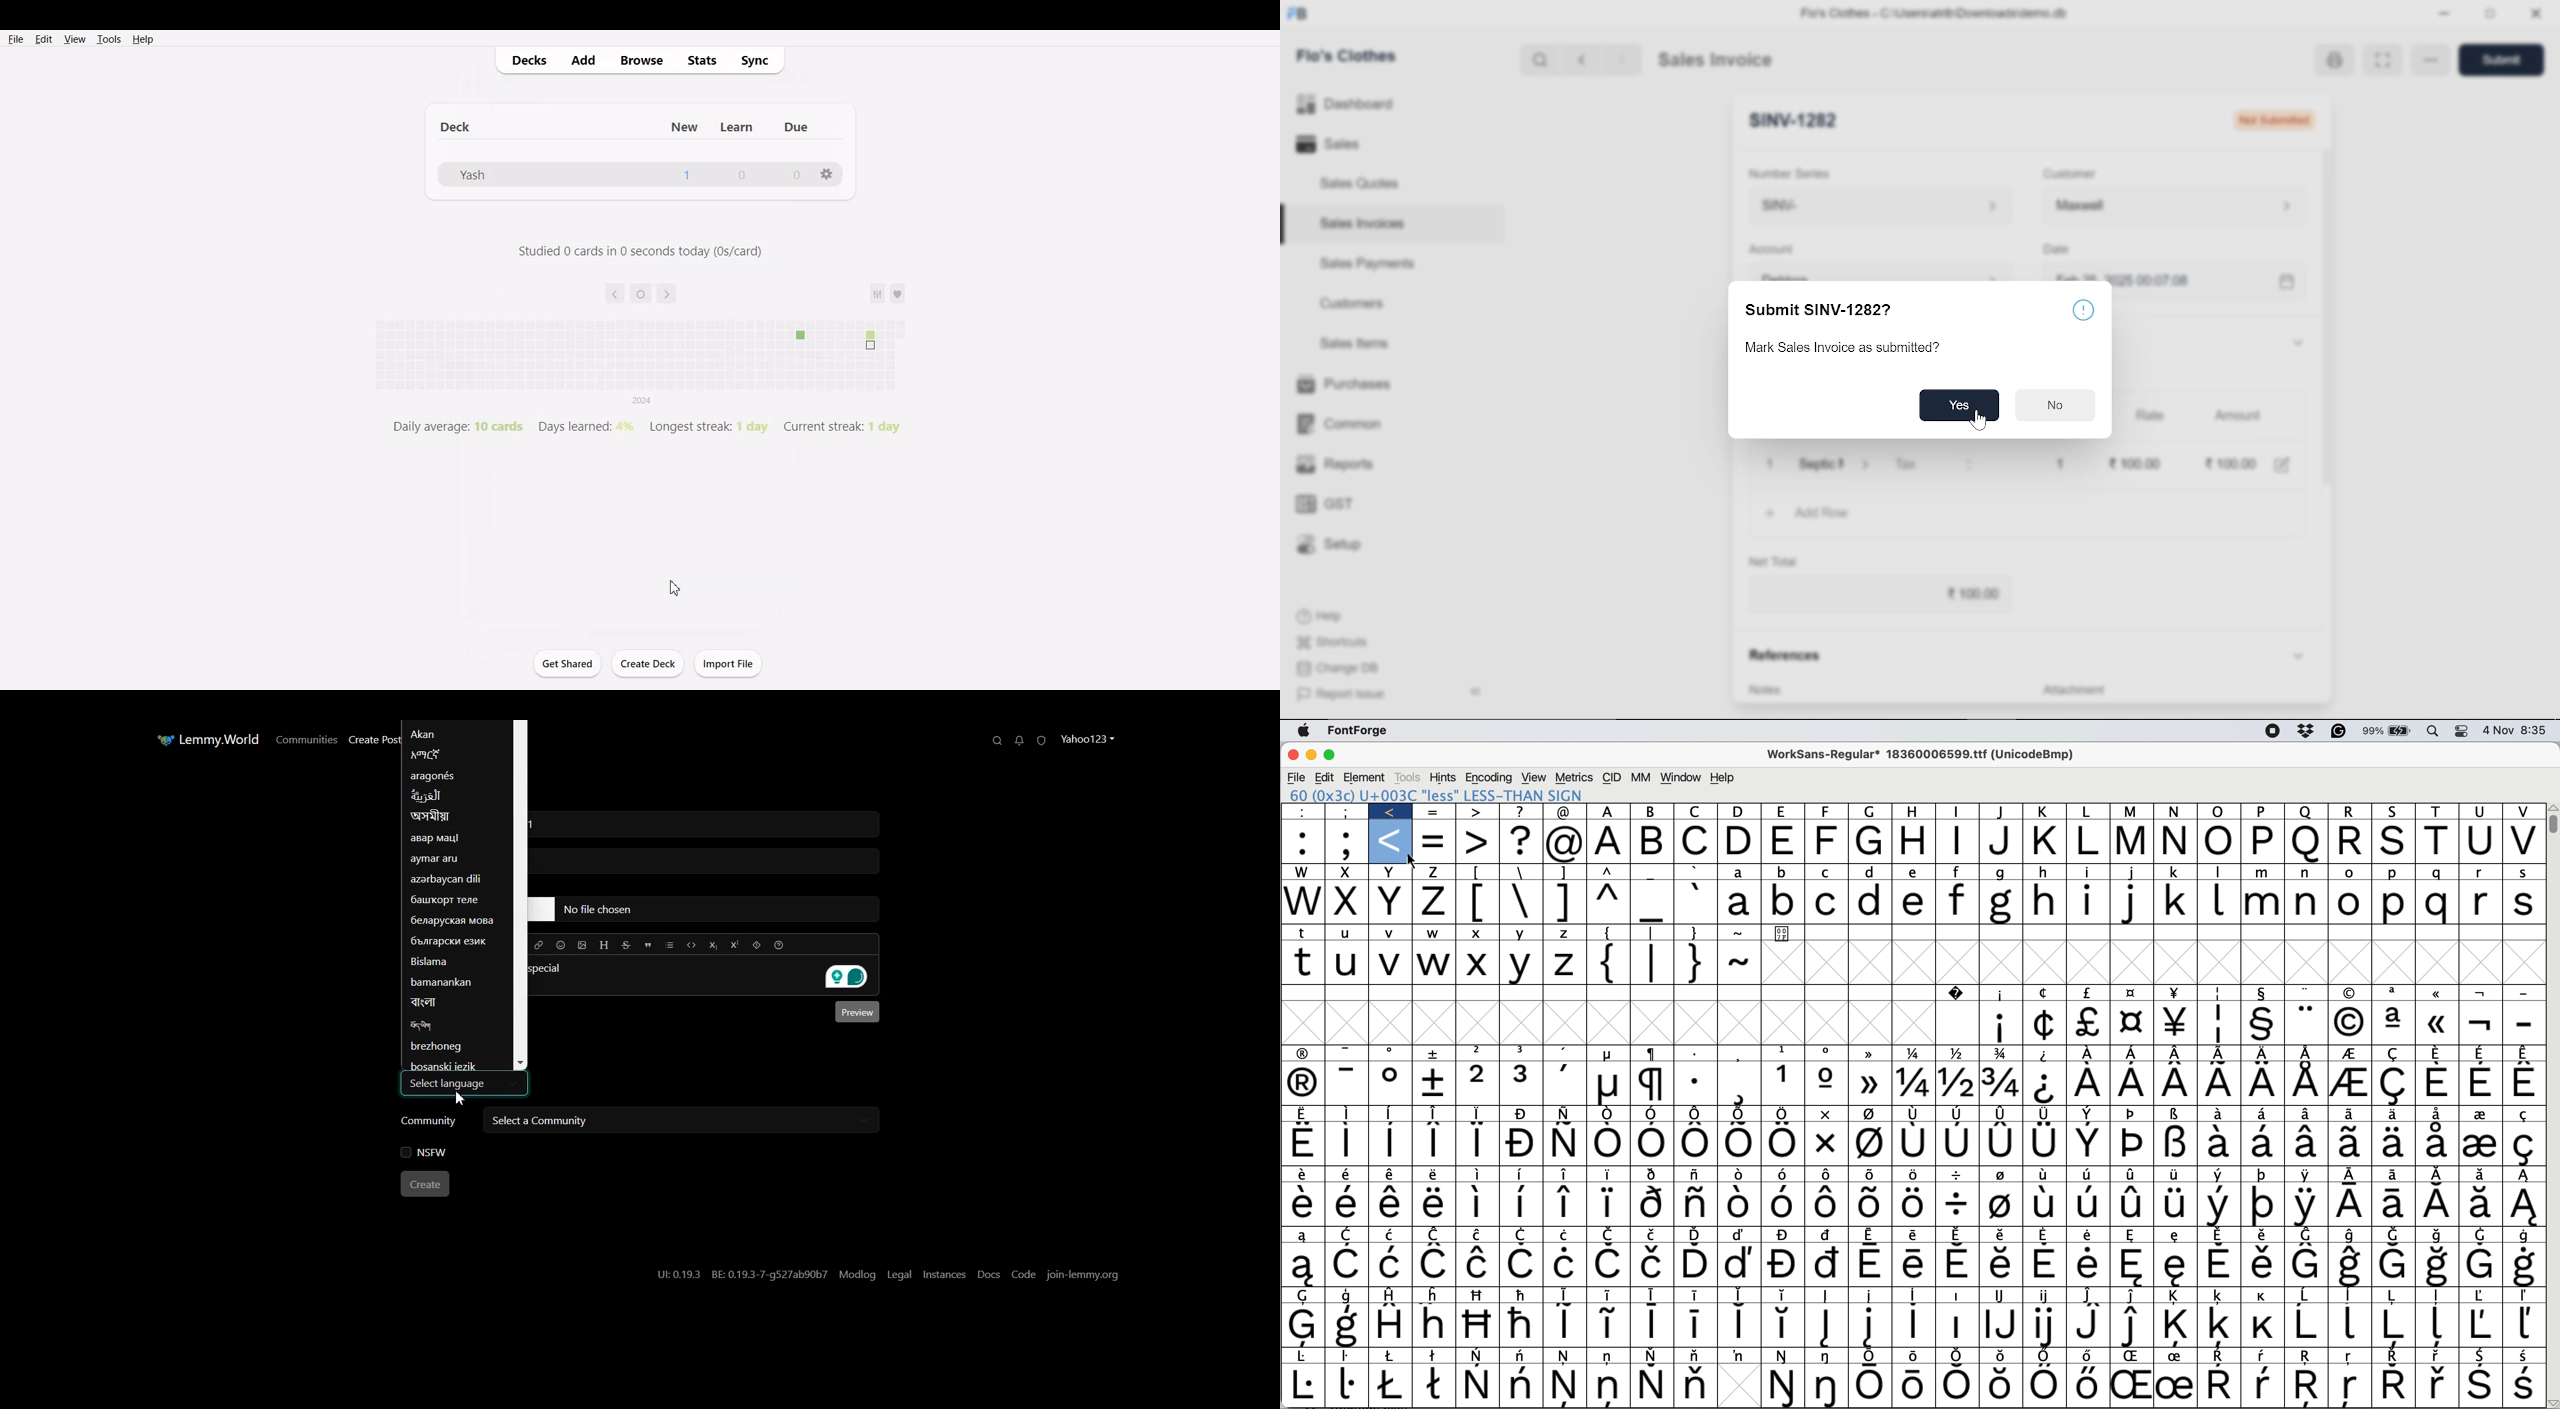  I want to click on Symbol, so click(1830, 1054).